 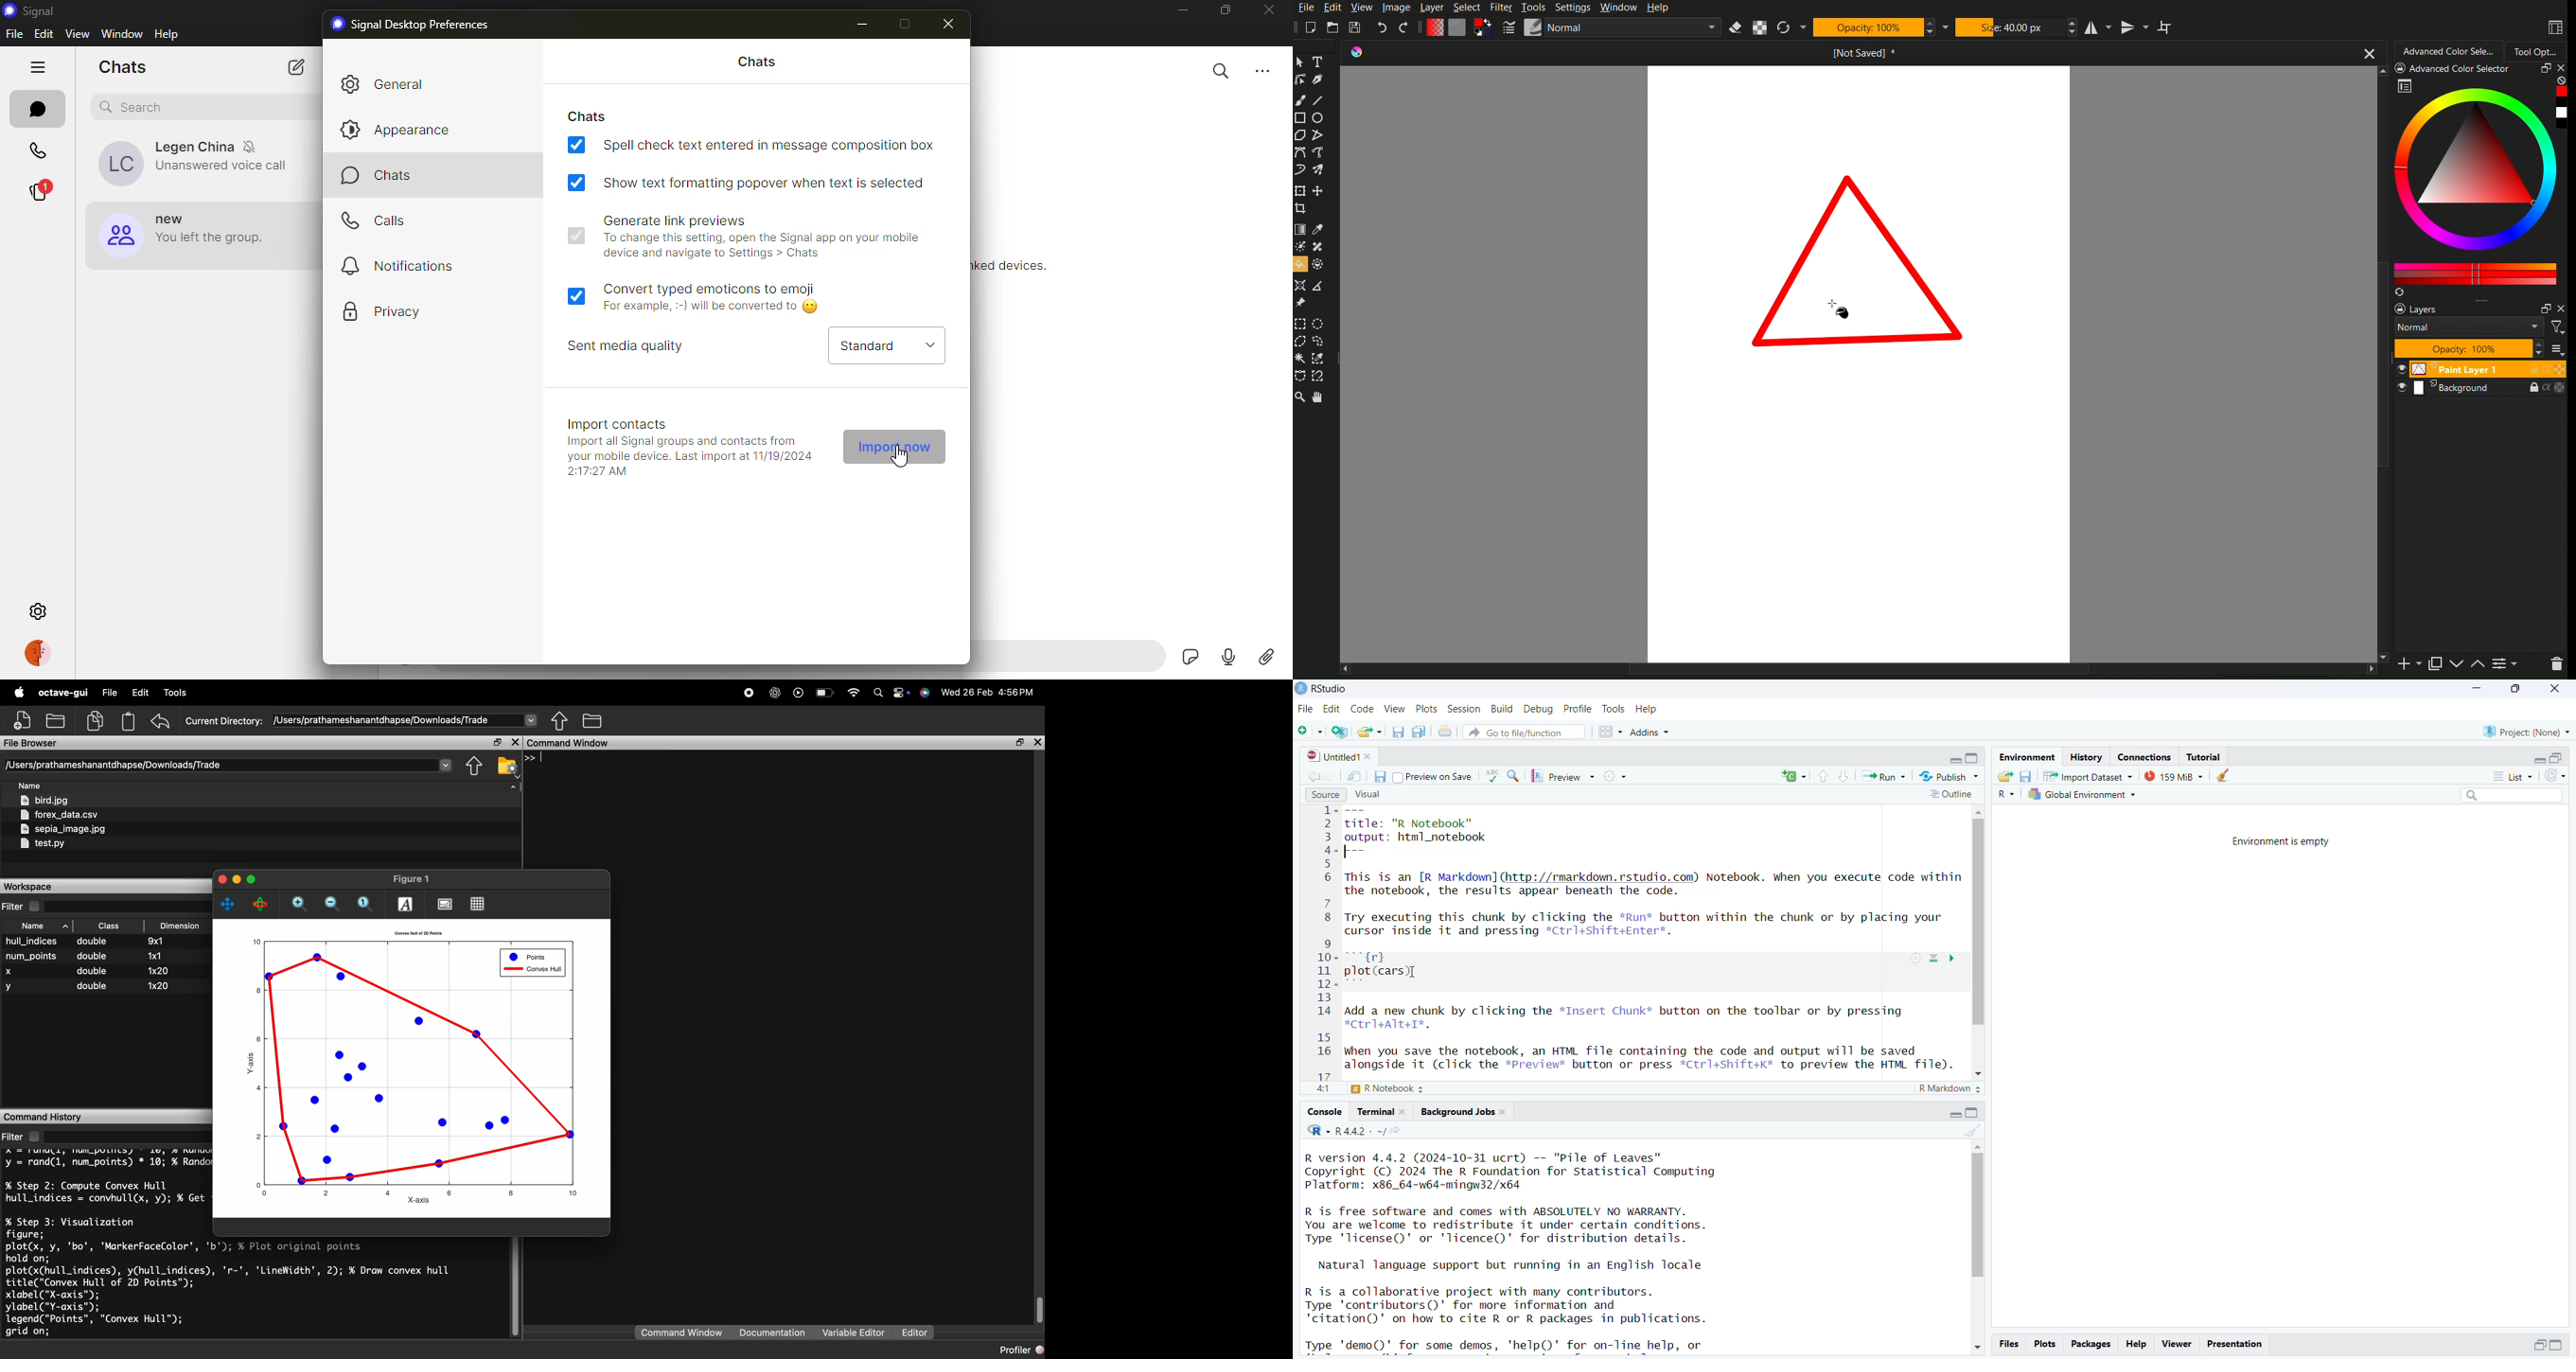 What do you see at coordinates (36, 65) in the screenshot?
I see `hide tabs` at bounding box center [36, 65].